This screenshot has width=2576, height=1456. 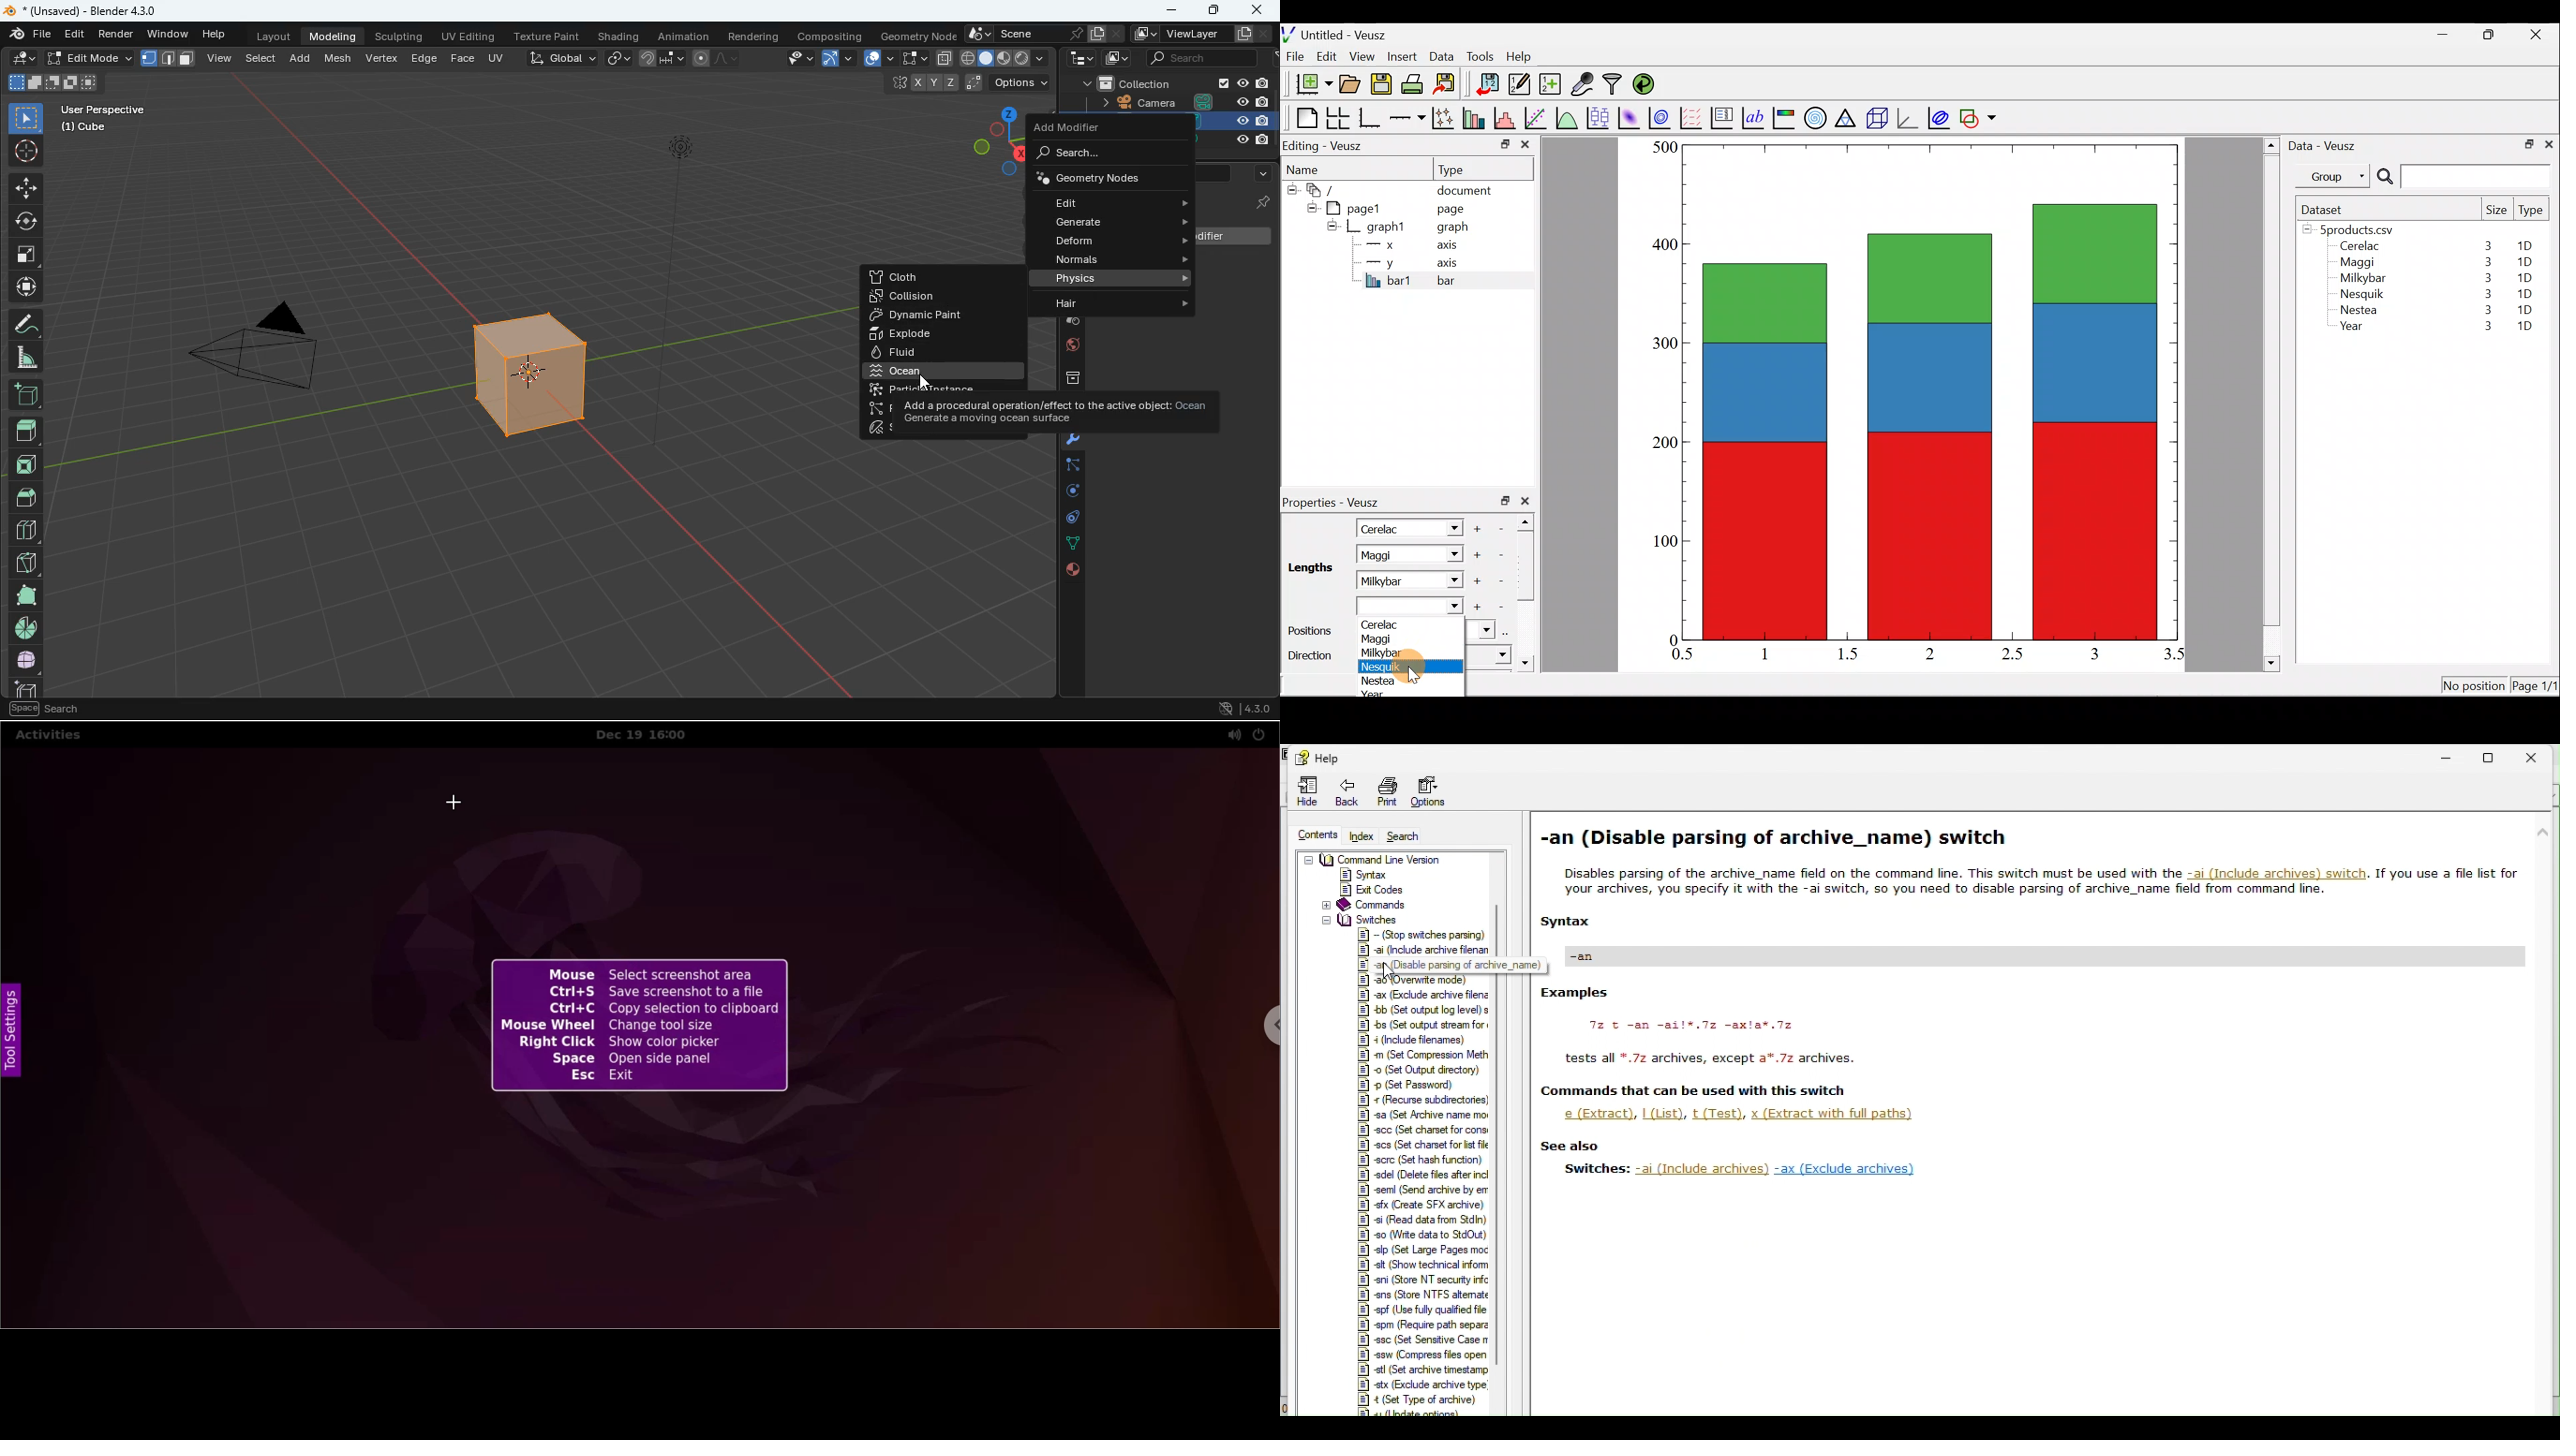 What do you see at coordinates (1358, 918) in the screenshot?
I see `switches` at bounding box center [1358, 918].